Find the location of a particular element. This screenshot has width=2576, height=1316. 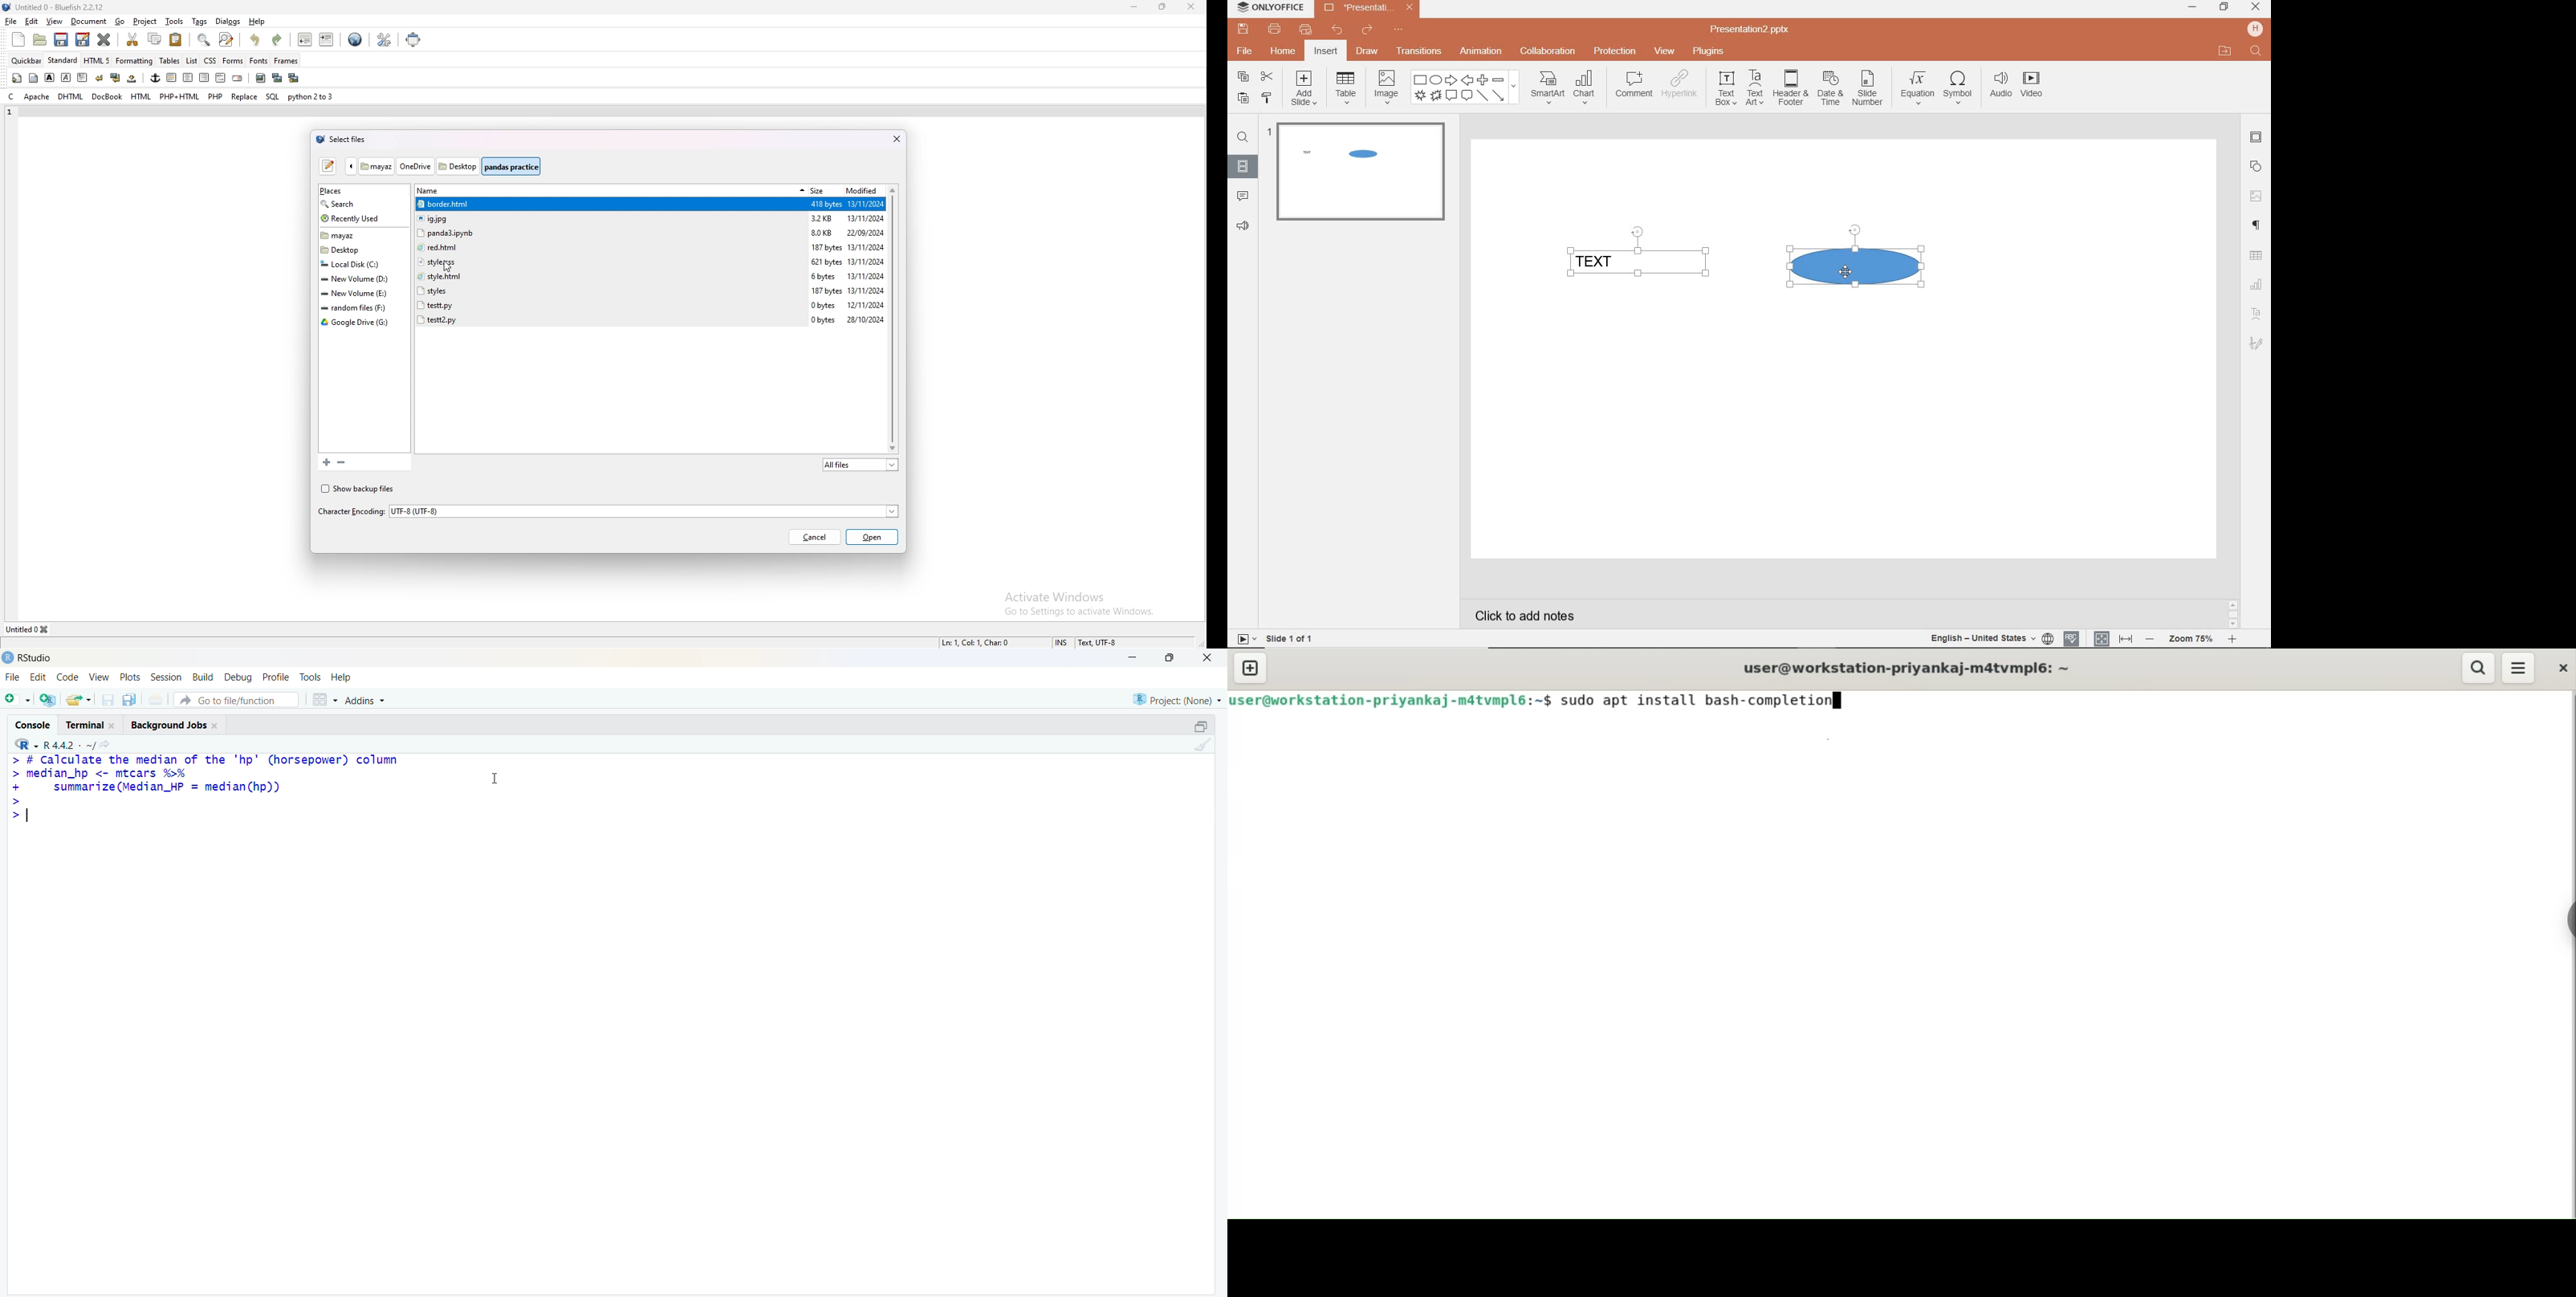

Presentation2.pptx is located at coordinates (1367, 9).